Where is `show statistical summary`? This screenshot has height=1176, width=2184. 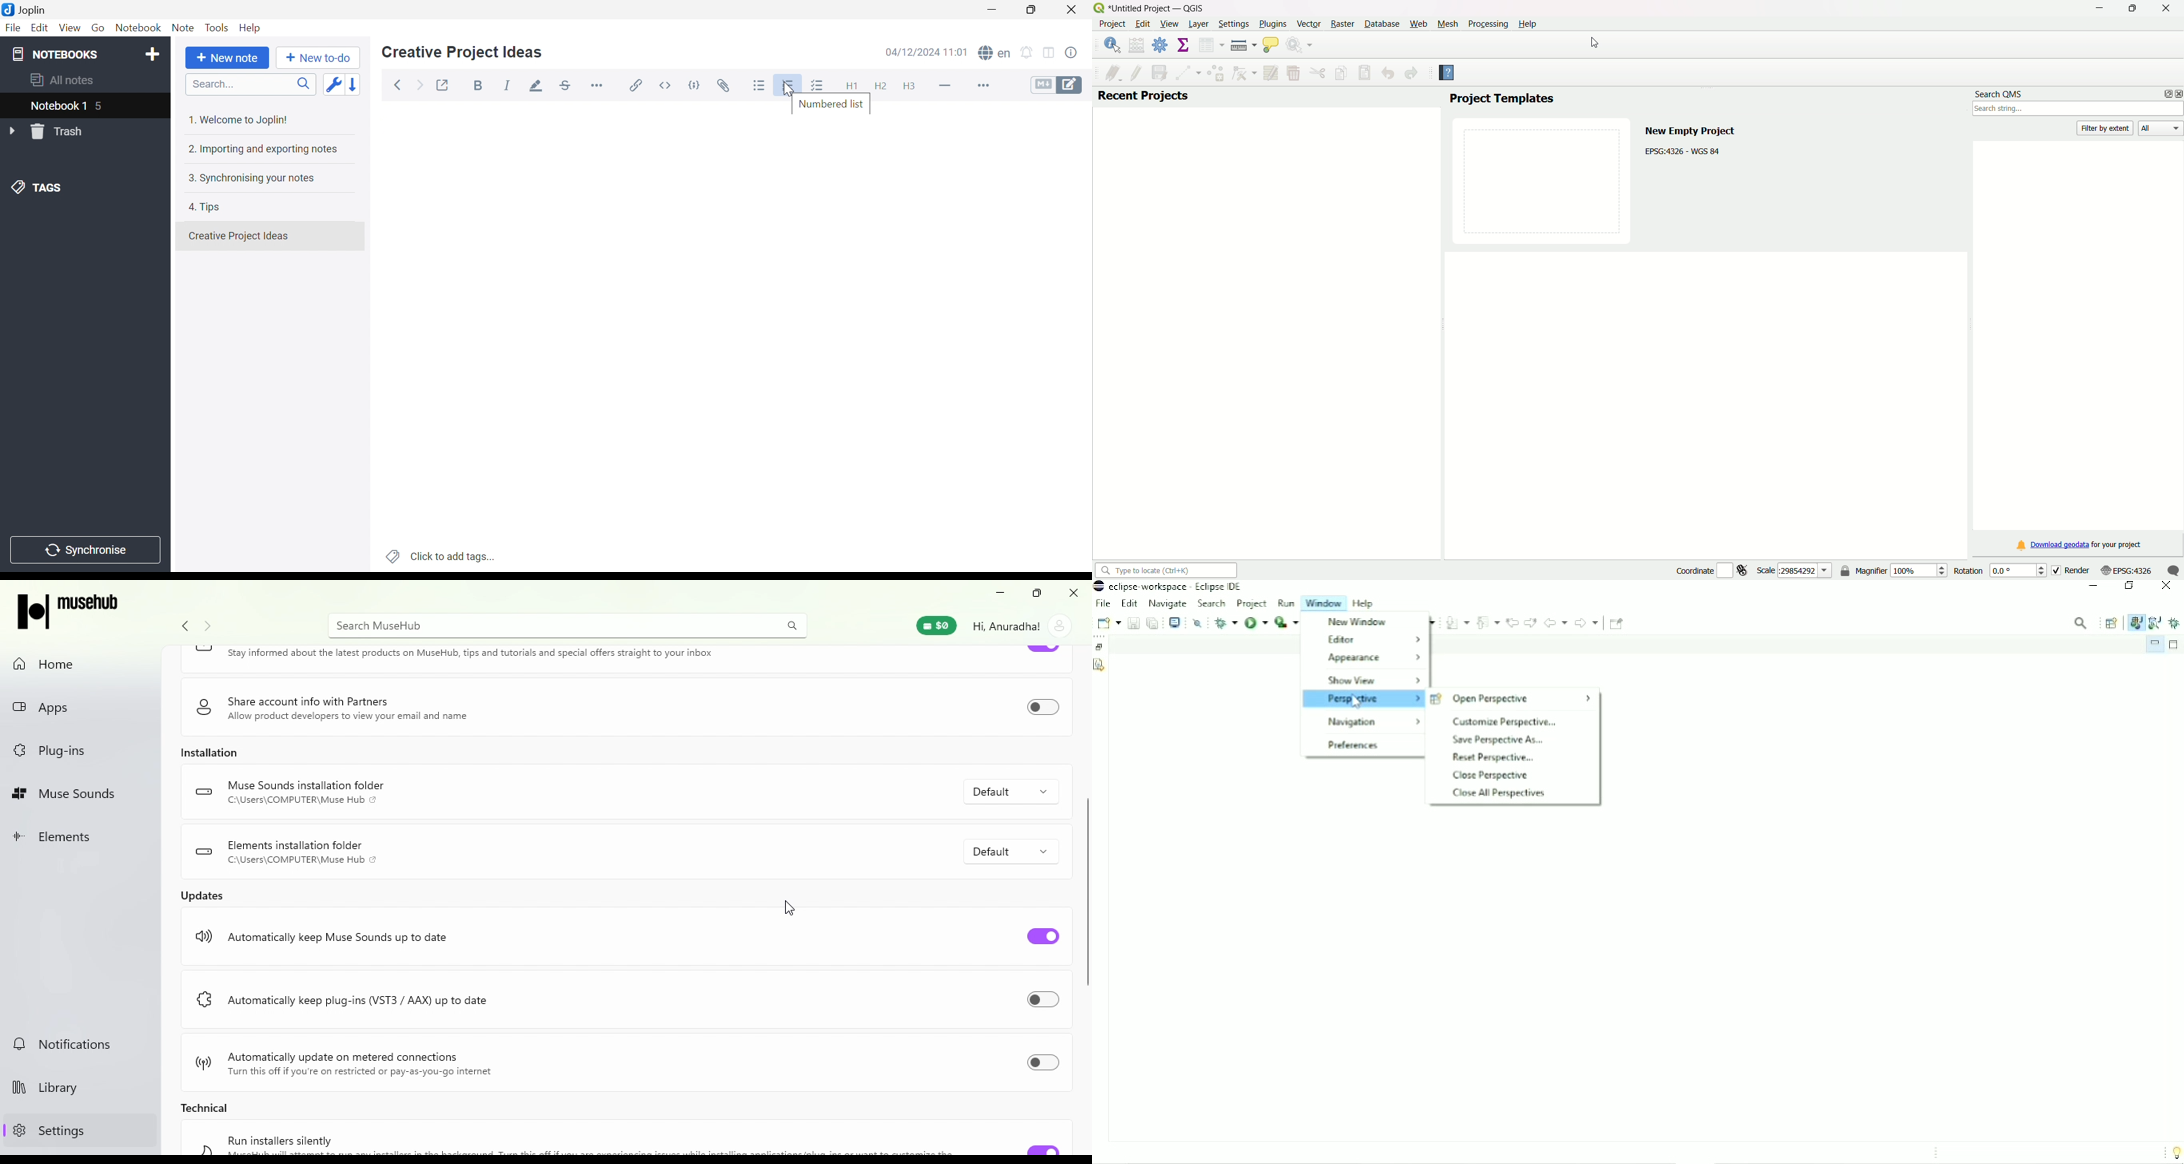 show statistical summary is located at coordinates (1184, 46).